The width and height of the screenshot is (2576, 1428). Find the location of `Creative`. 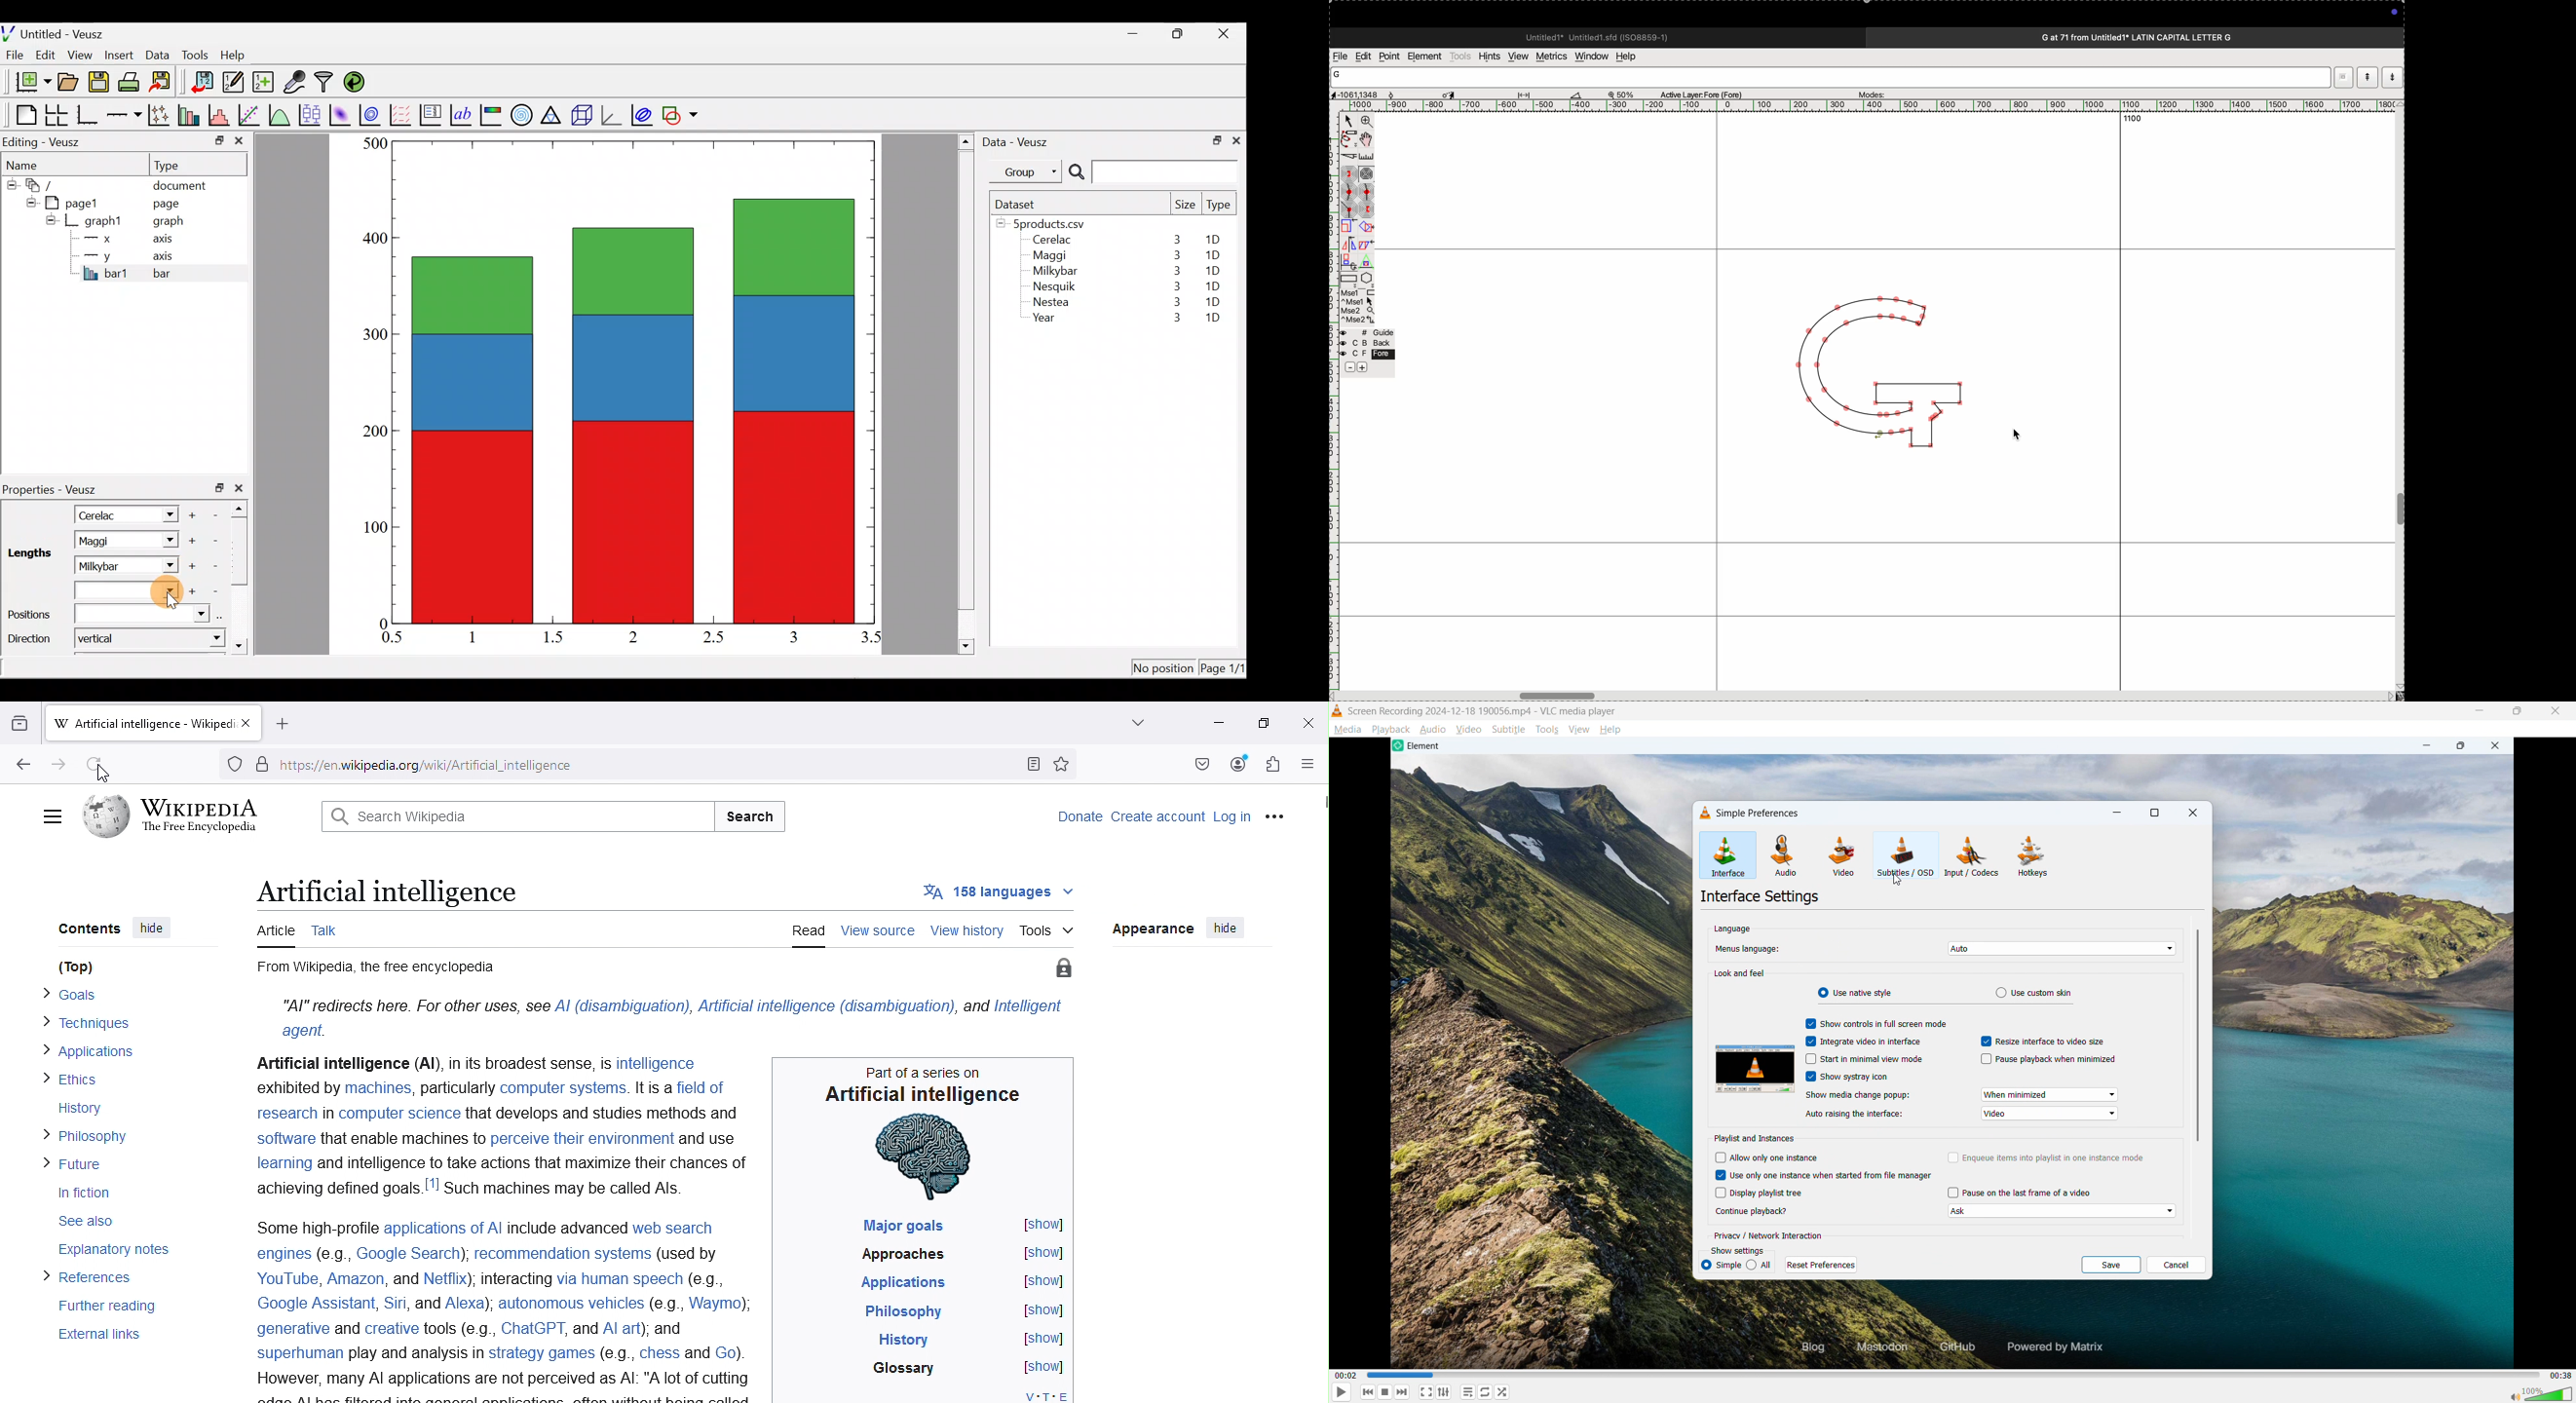

Creative is located at coordinates (392, 1331).